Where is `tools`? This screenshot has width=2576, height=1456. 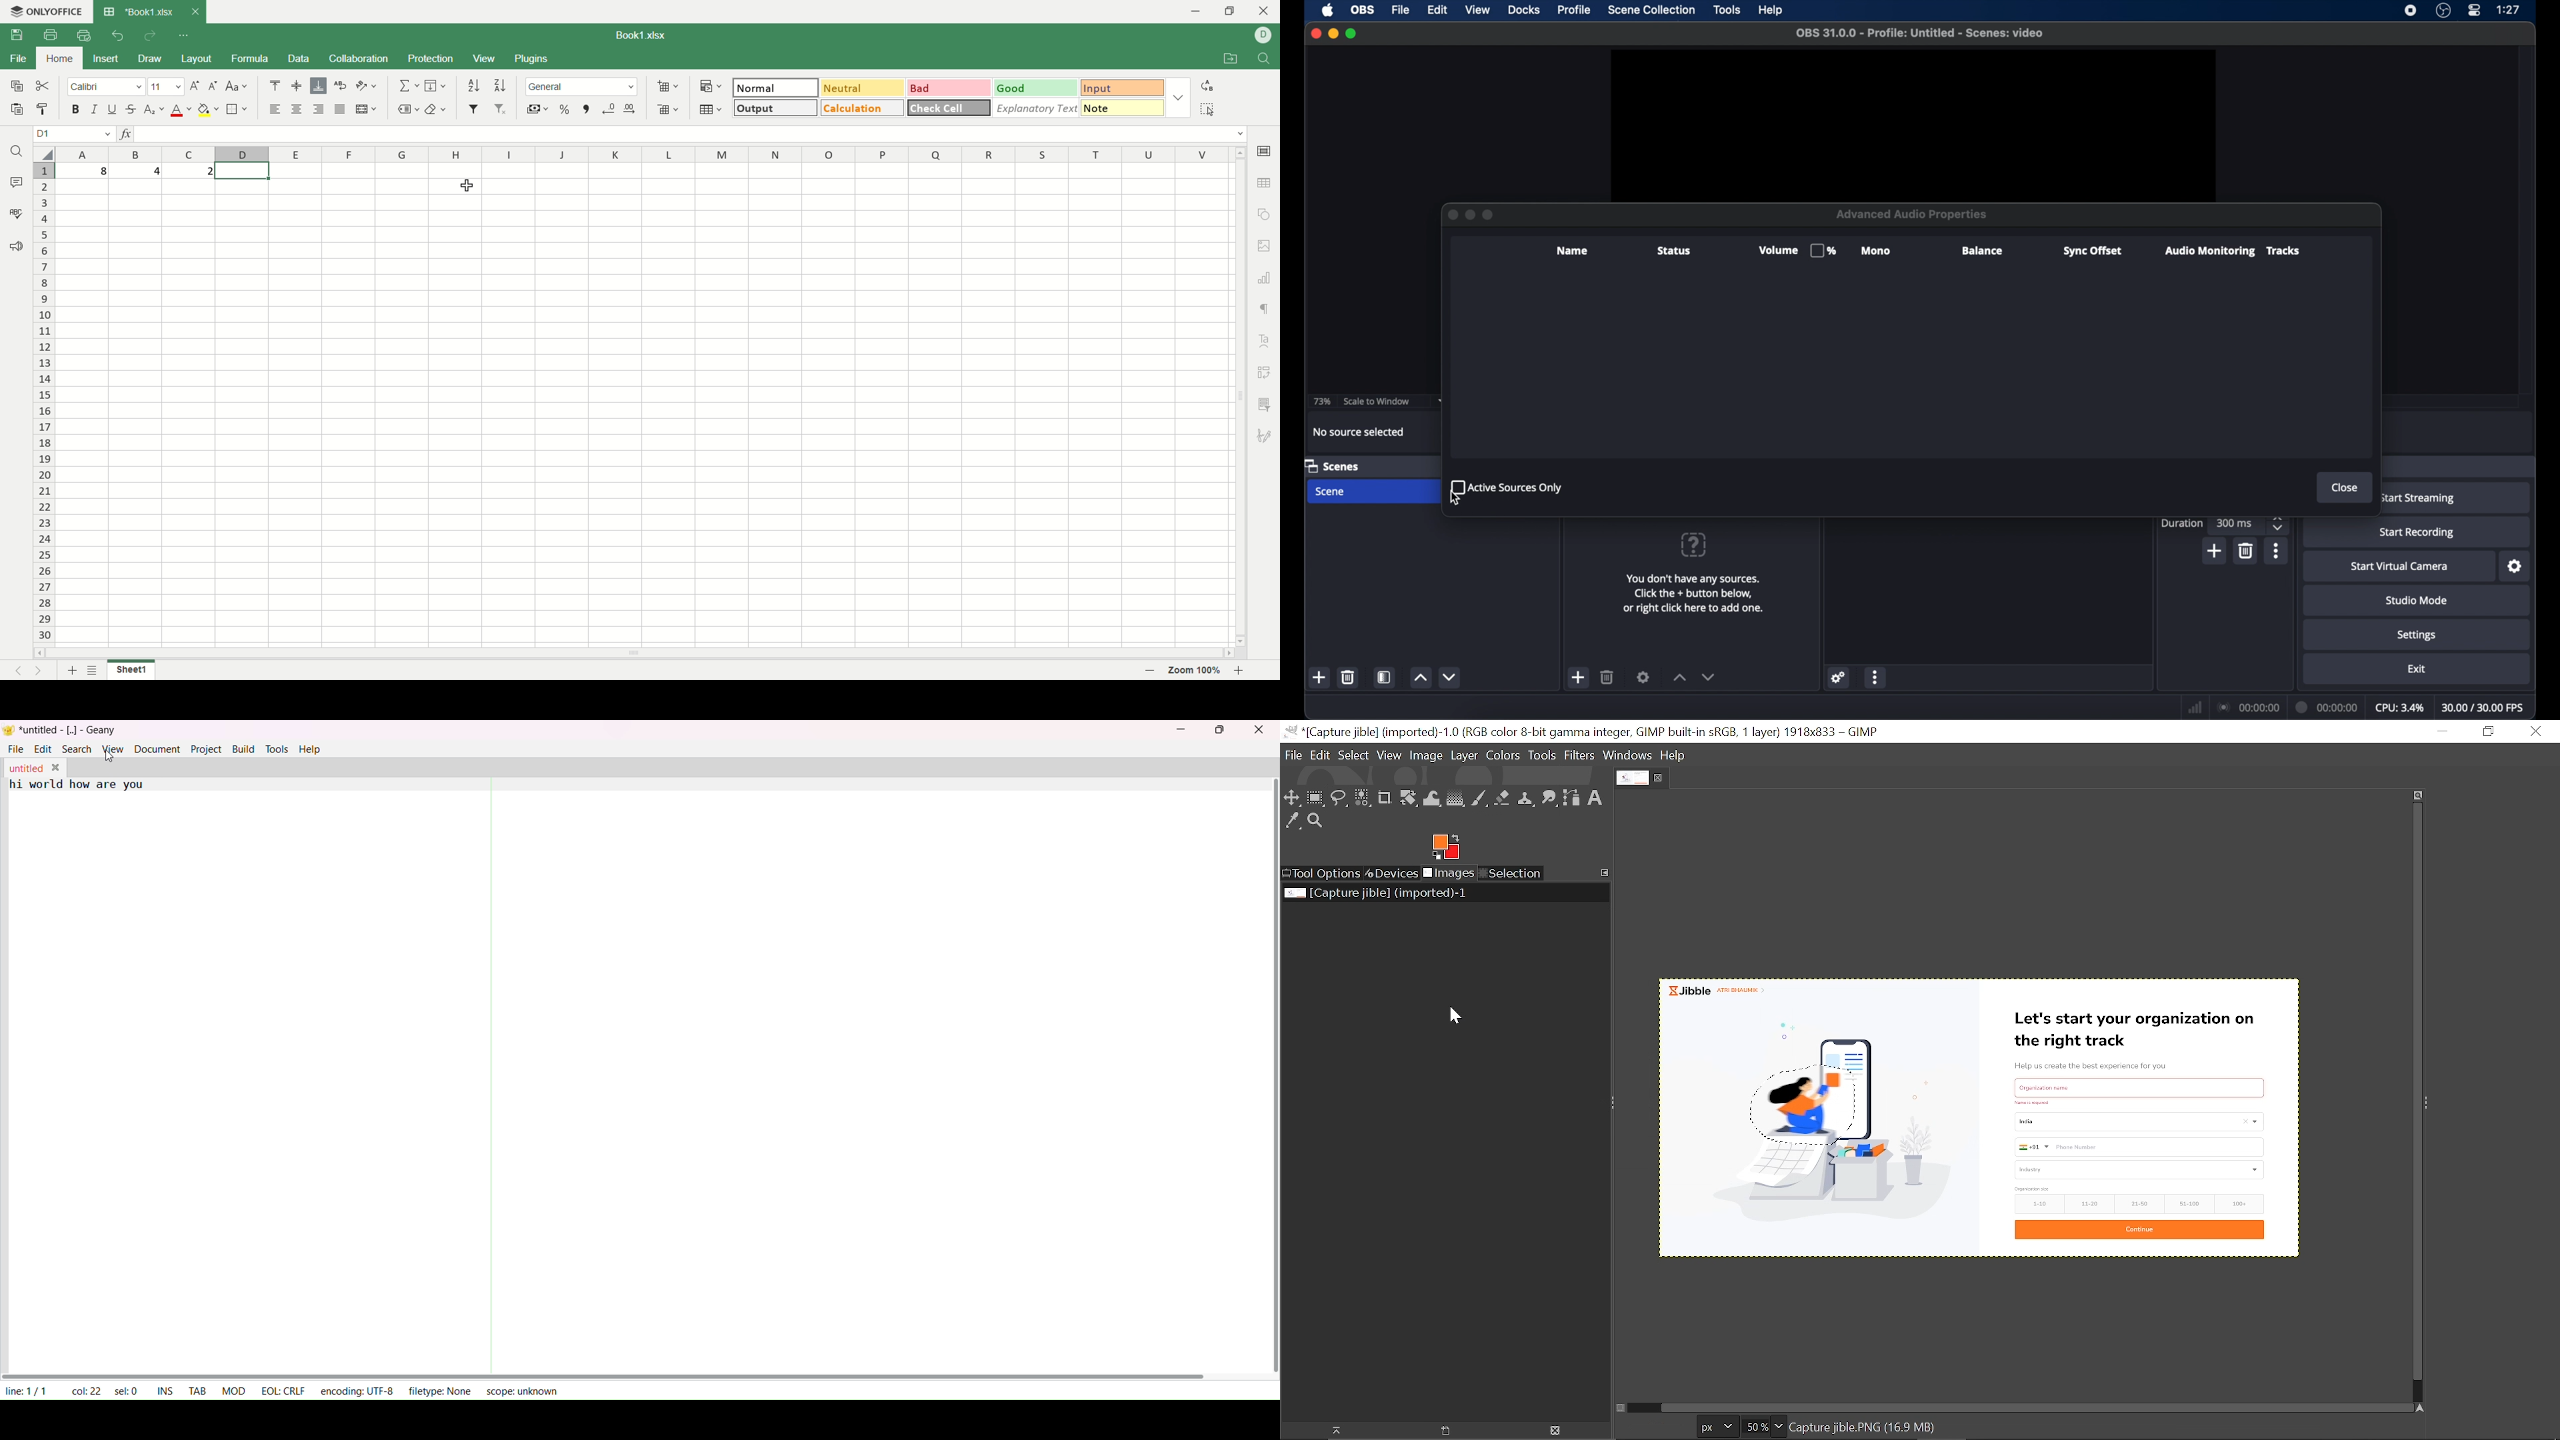
tools is located at coordinates (275, 749).